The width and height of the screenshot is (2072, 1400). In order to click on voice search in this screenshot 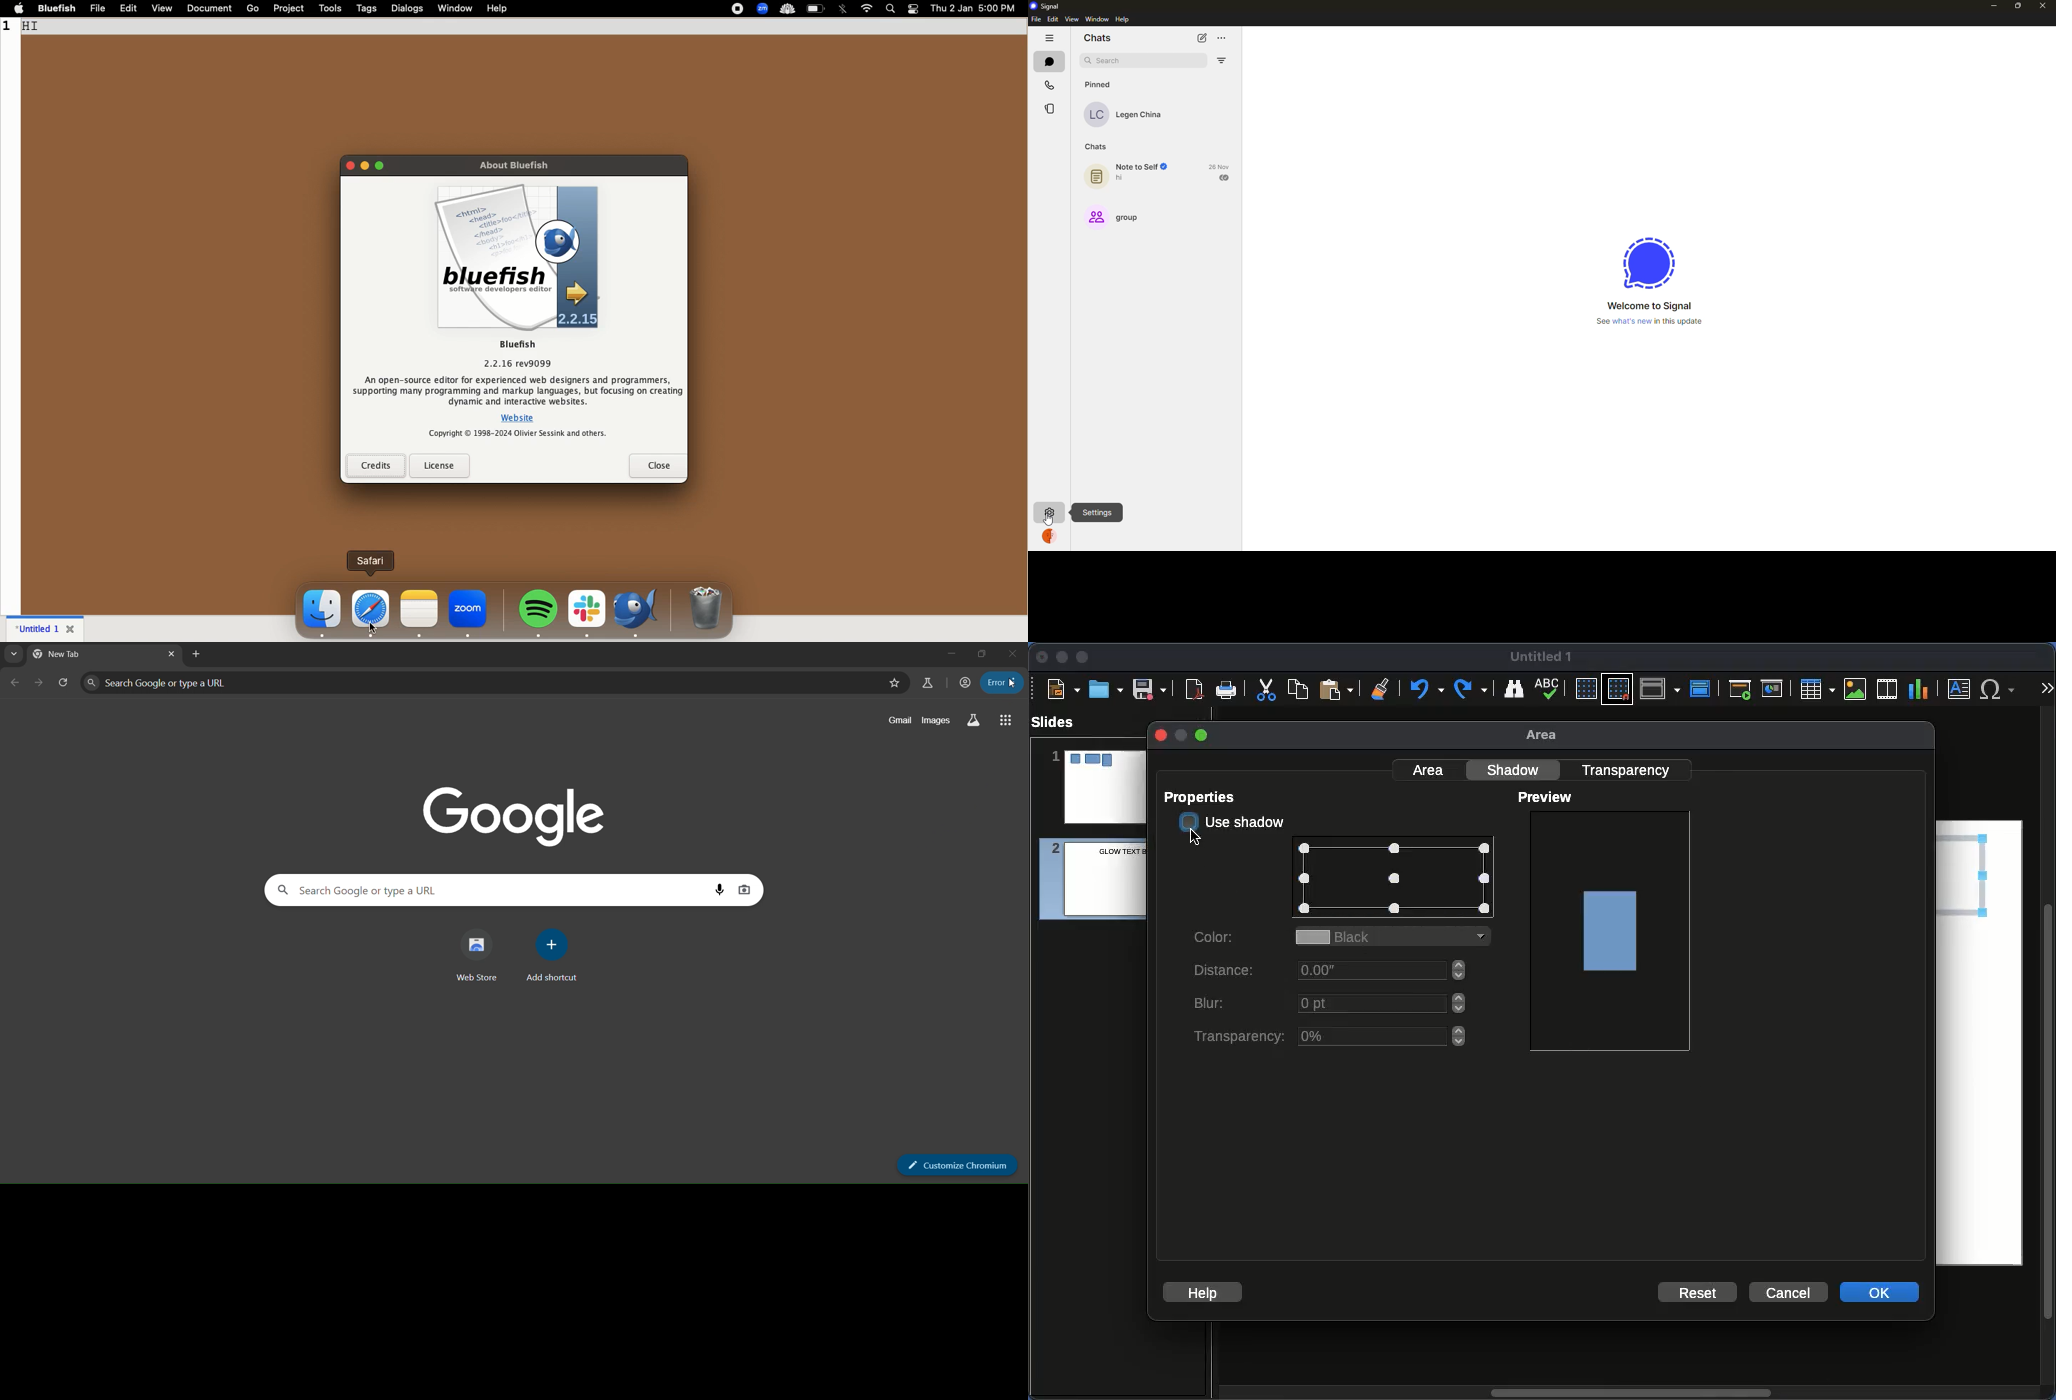, I will do `click(746, 889)`.